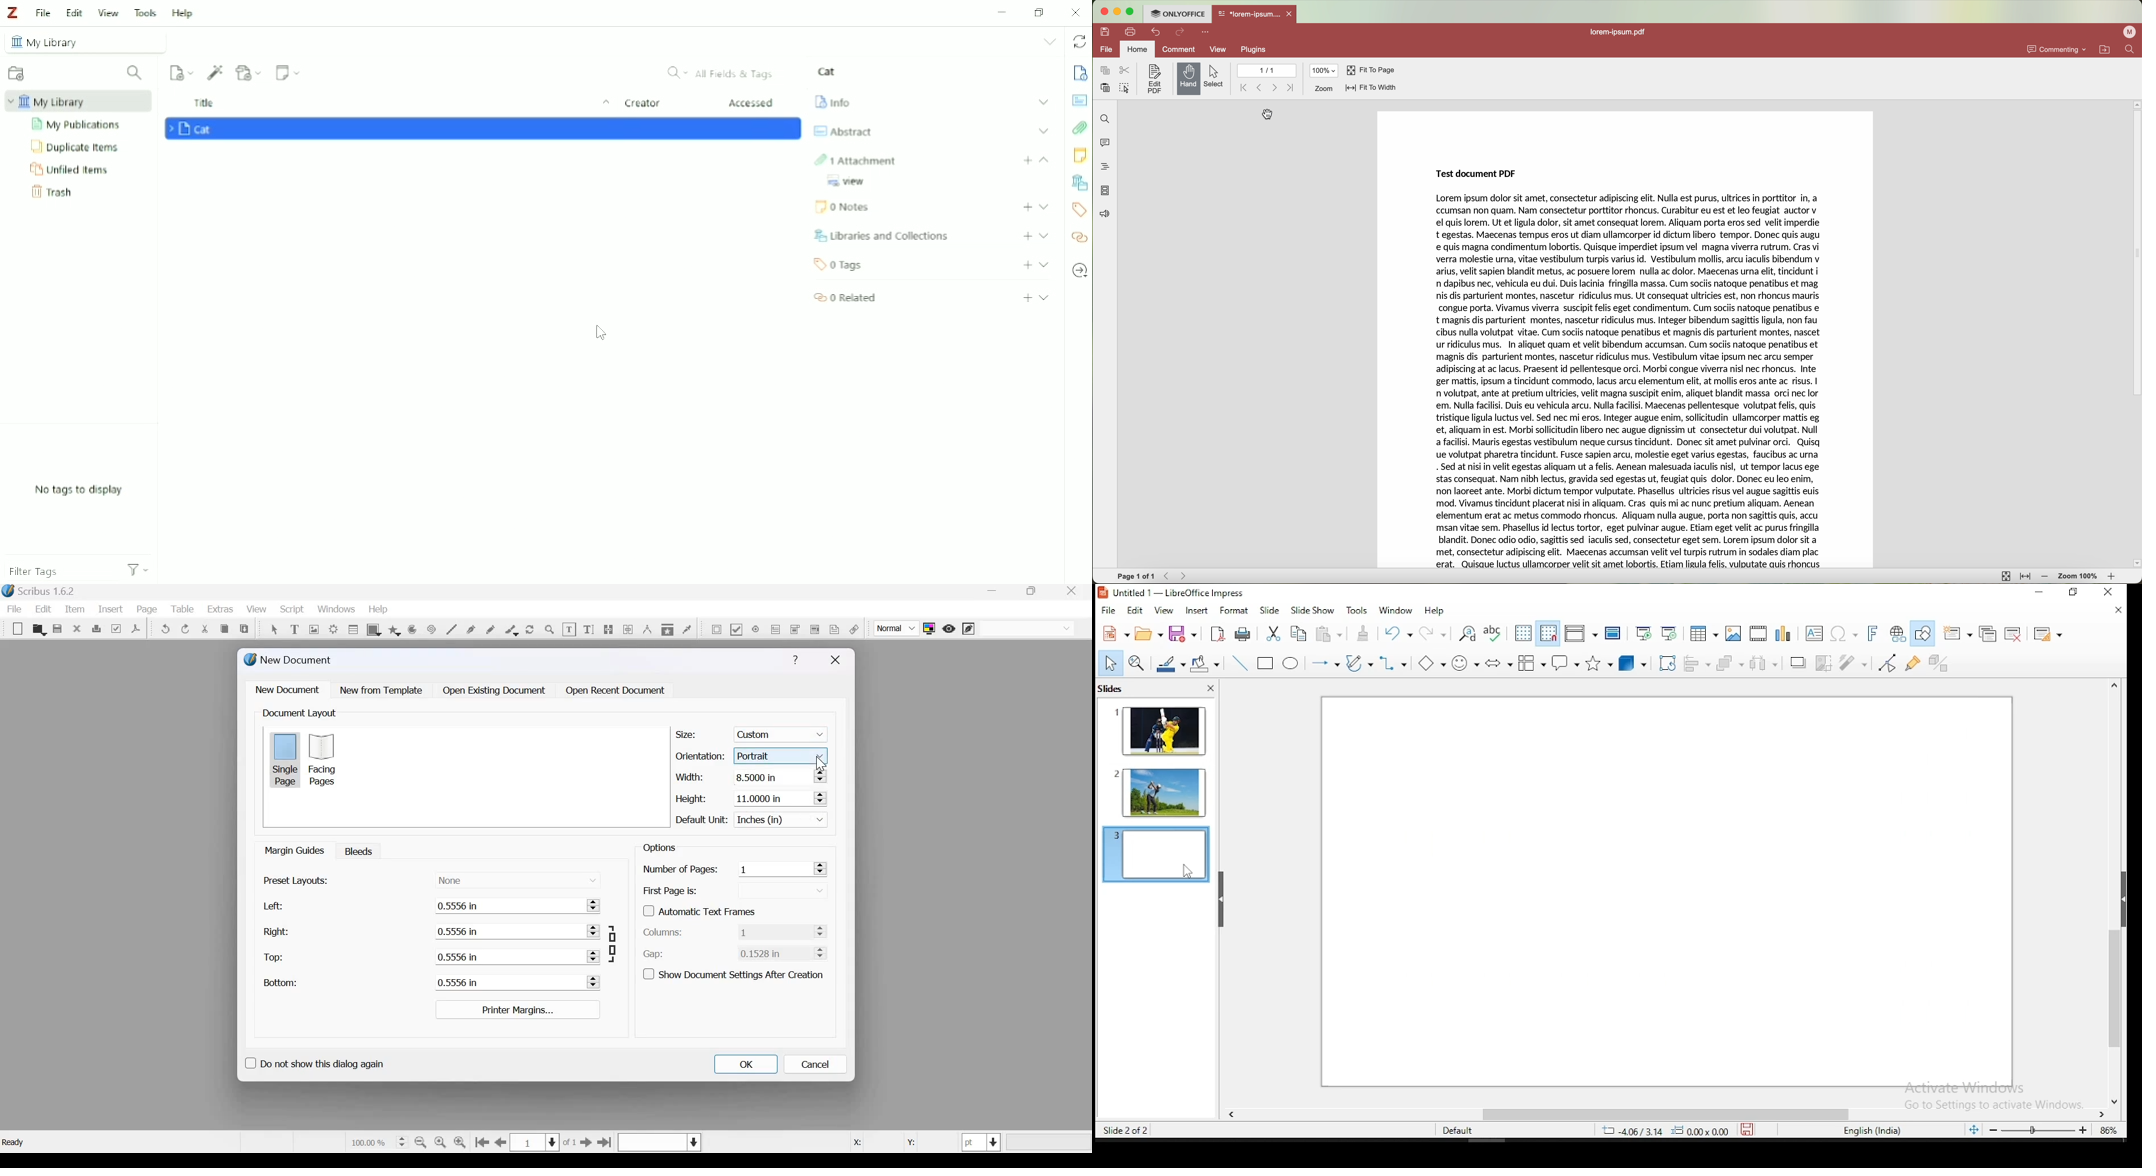 The width and height of the screenshot is (2156, 1176). I want to click on Go to the first page, so click(482, 1144).